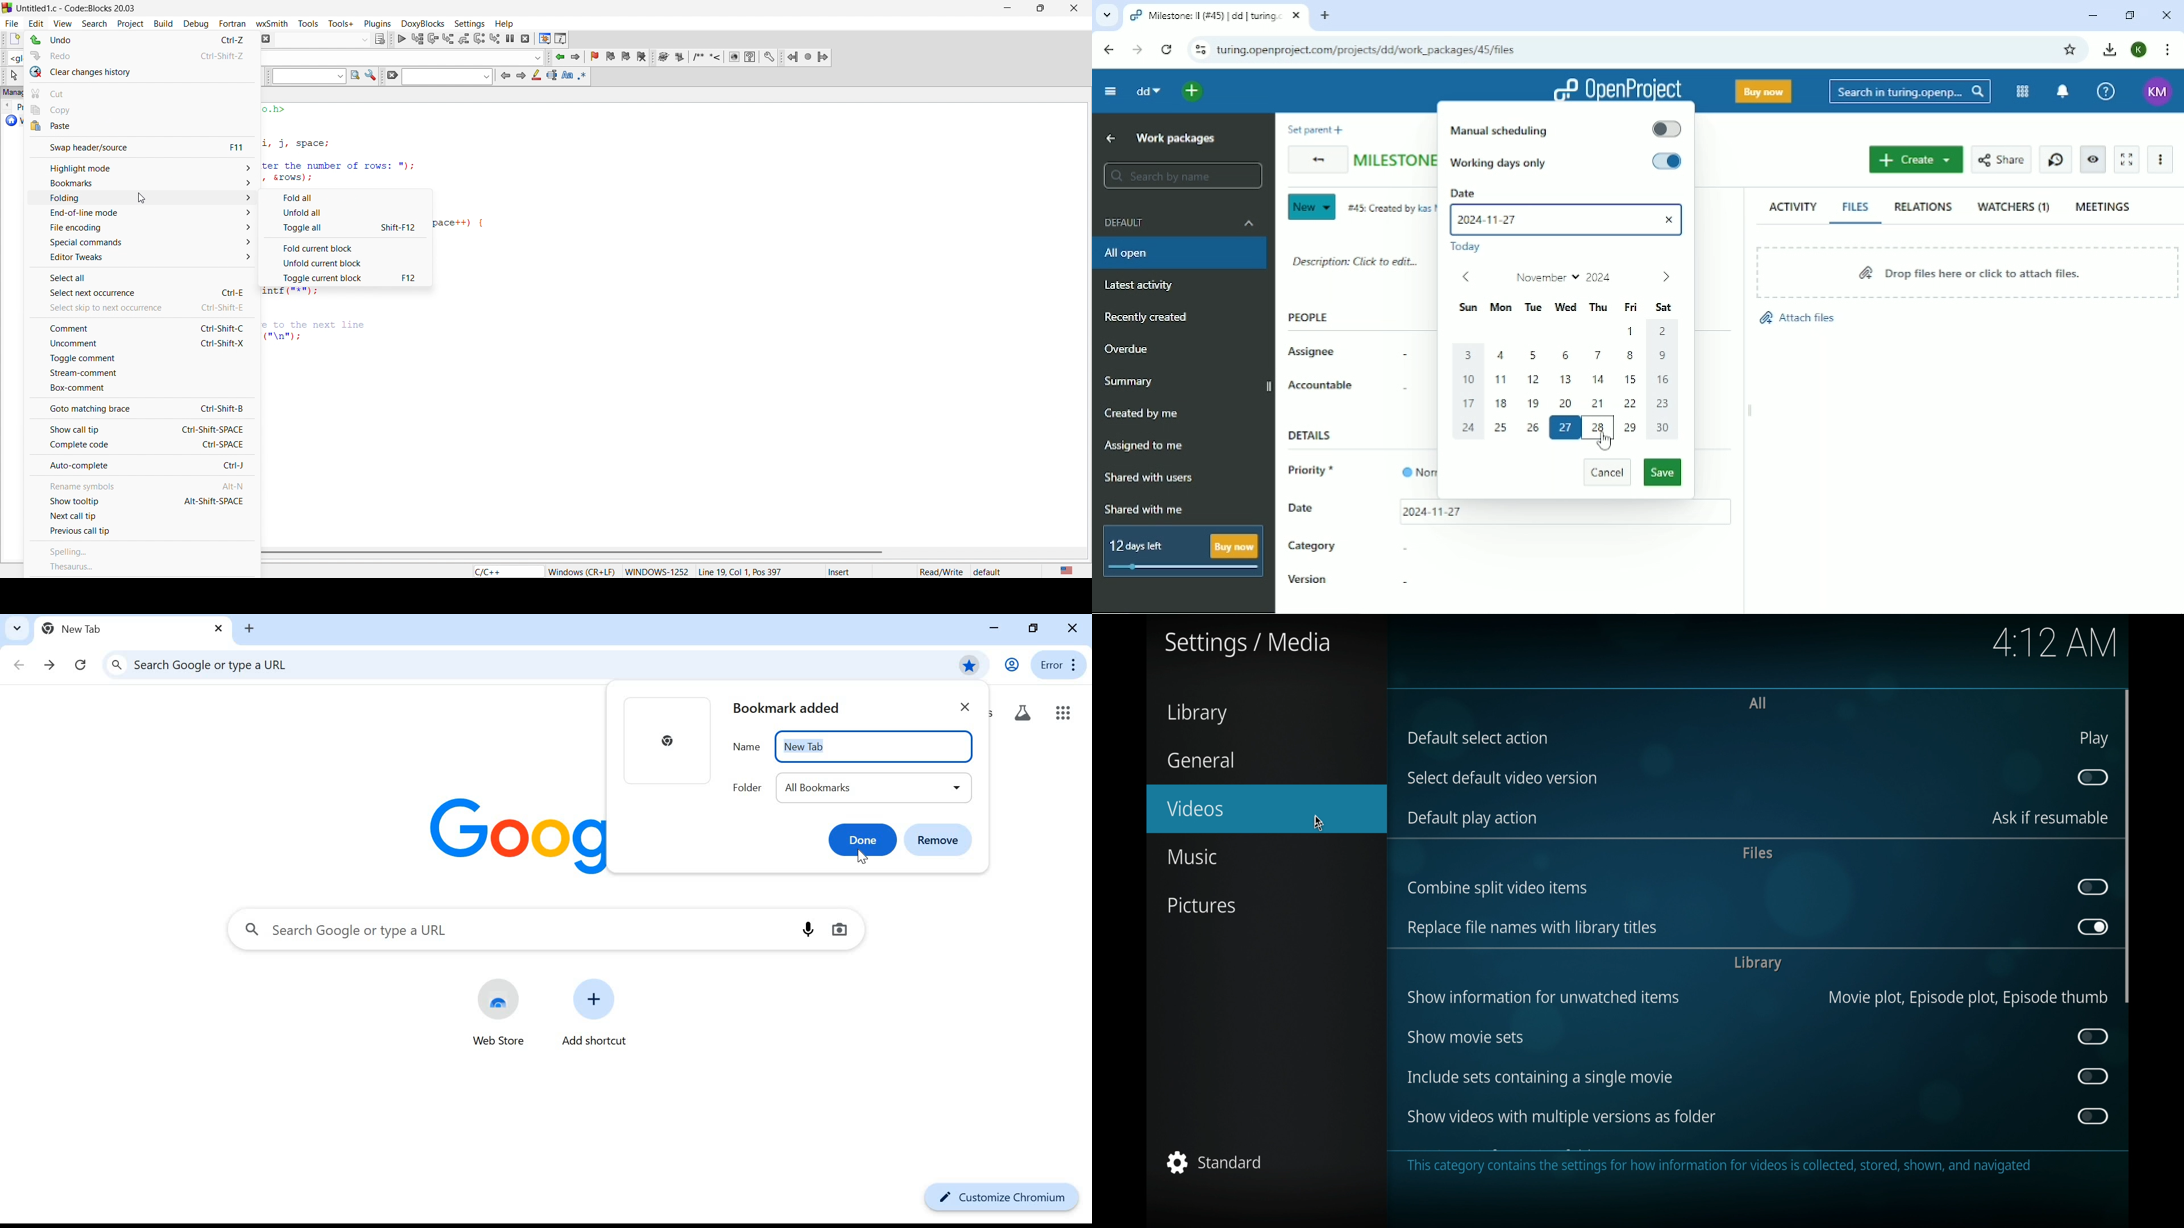 This screenshot has height=1232, width=2184. What do you see at coordinates (2167, 14) in the screenshot?
I see `Close` at bounding box center [2167, 14].